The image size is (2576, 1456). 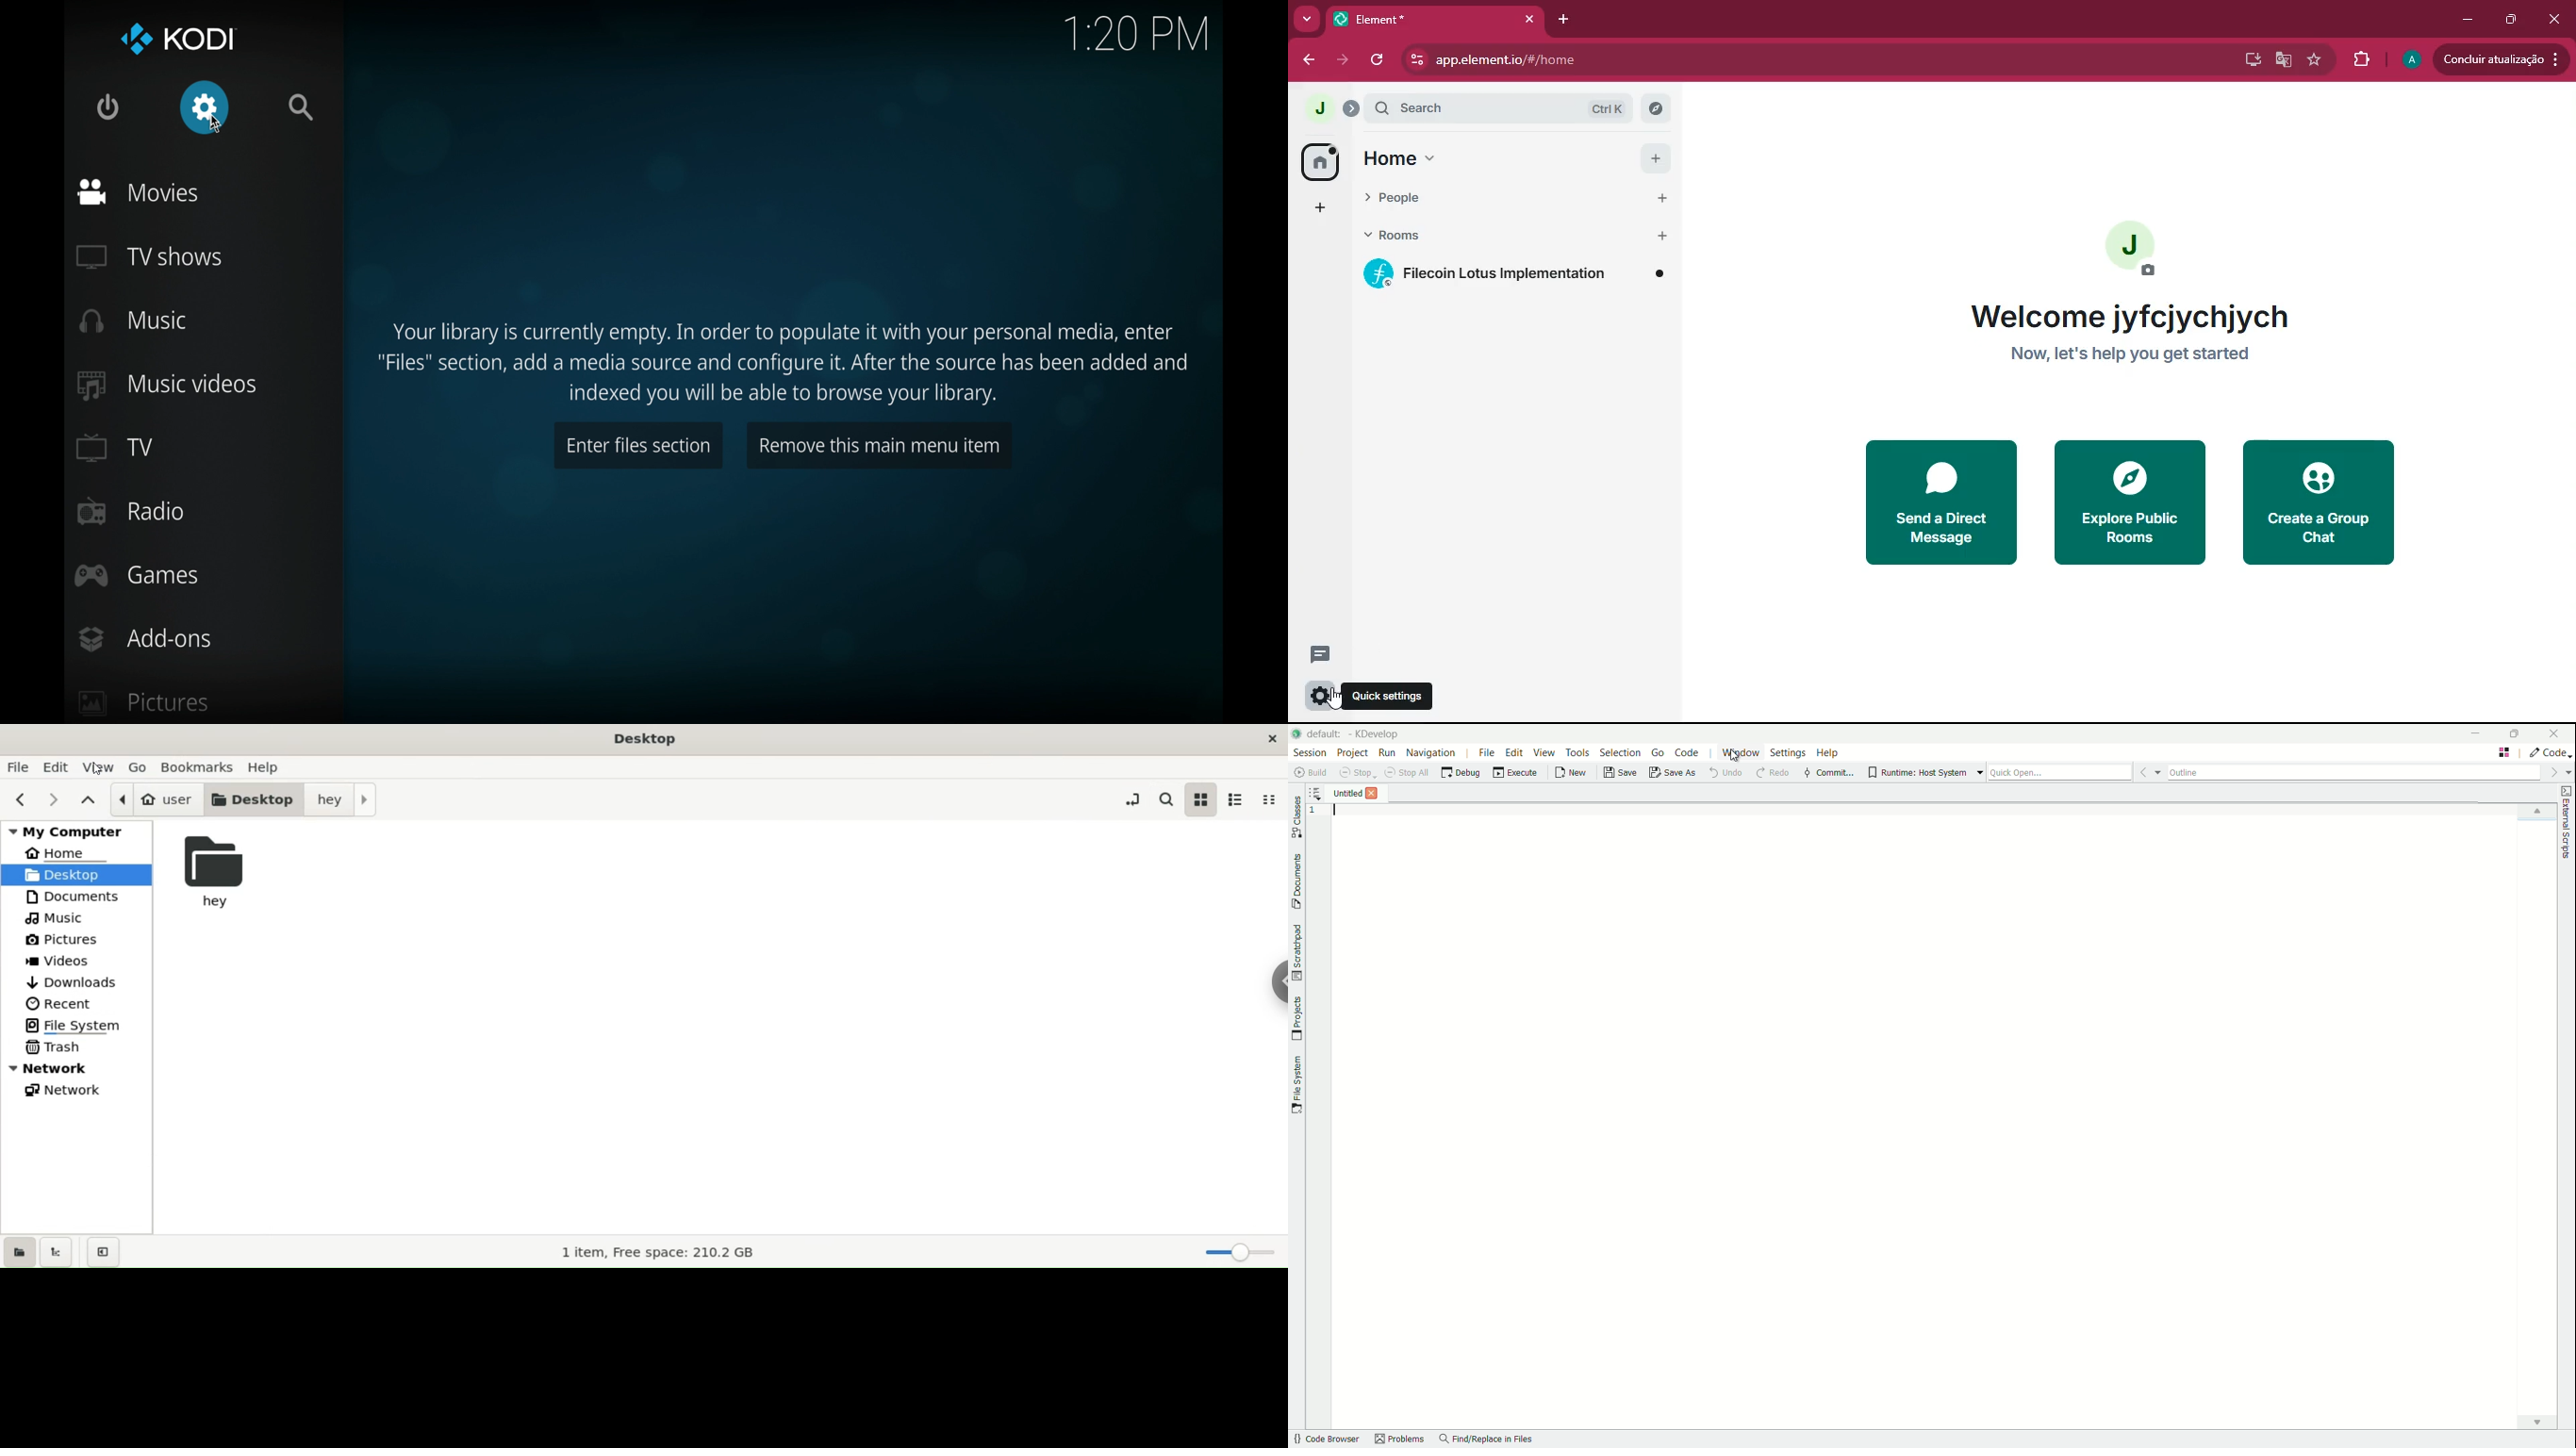 What do you see at coordinates (1137, 35) in the screenshot?
I see `time` at bounding box center [1137, 35].